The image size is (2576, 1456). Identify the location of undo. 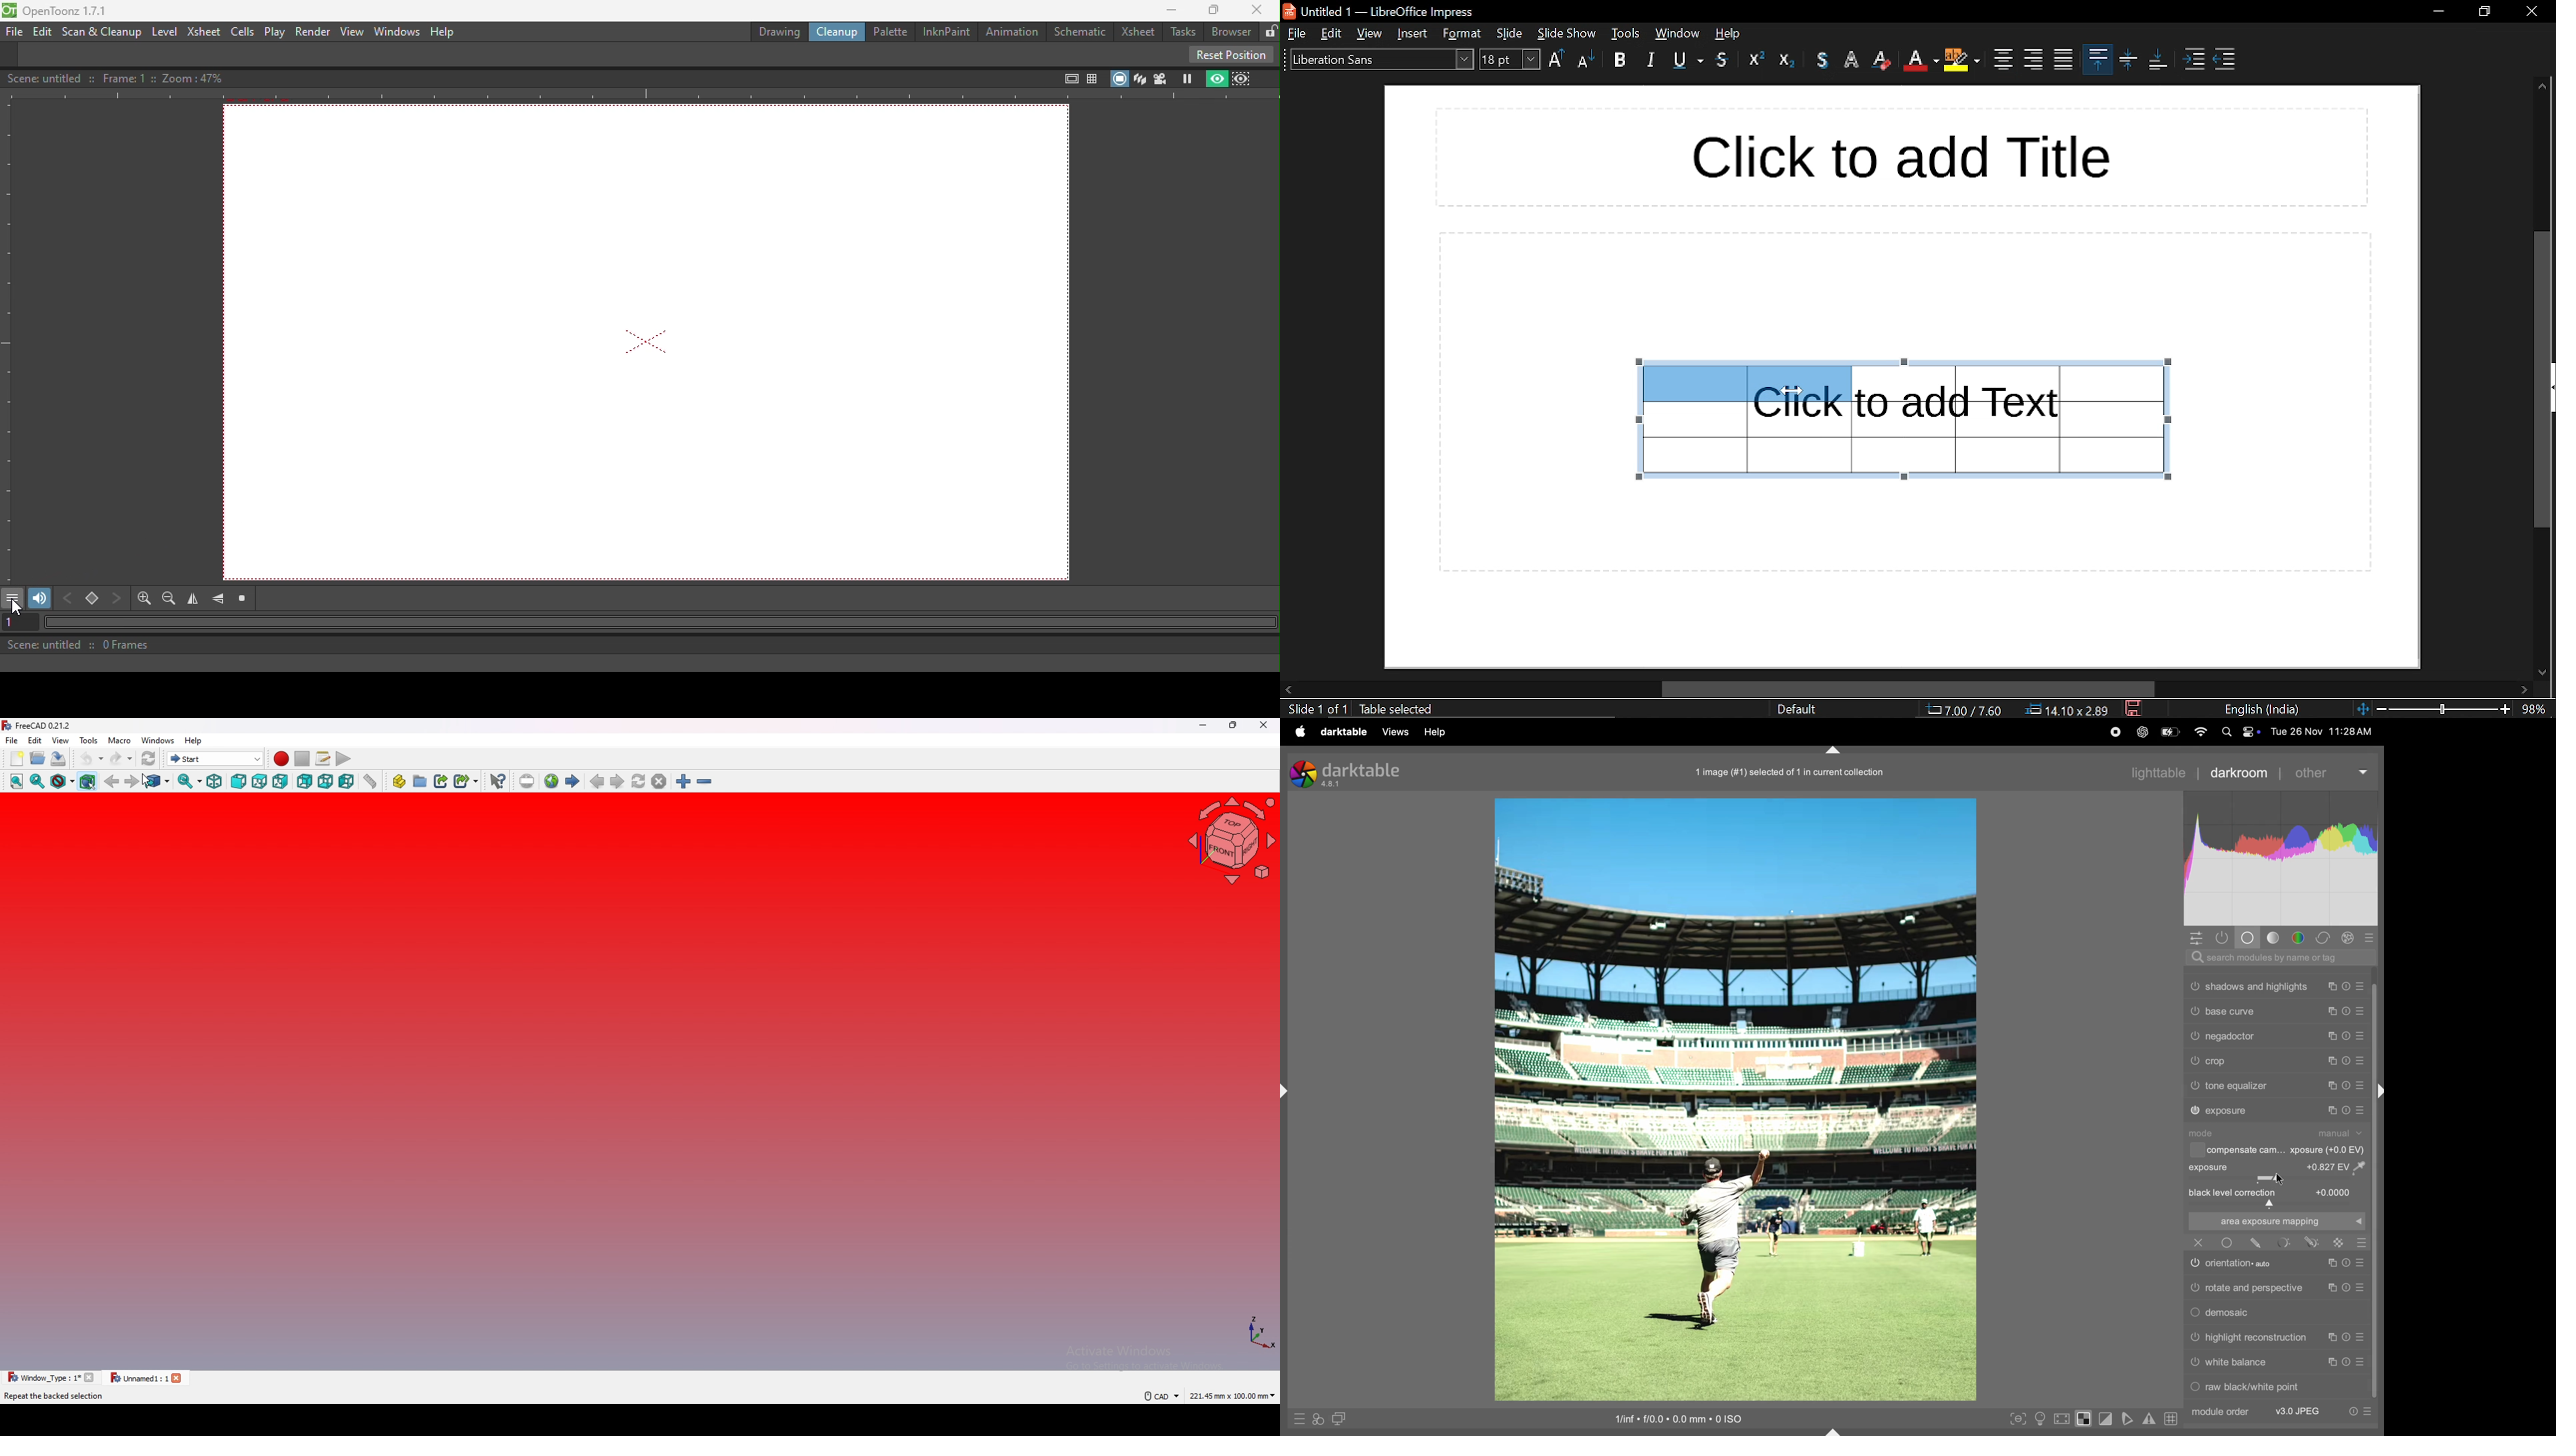
(92, 758).